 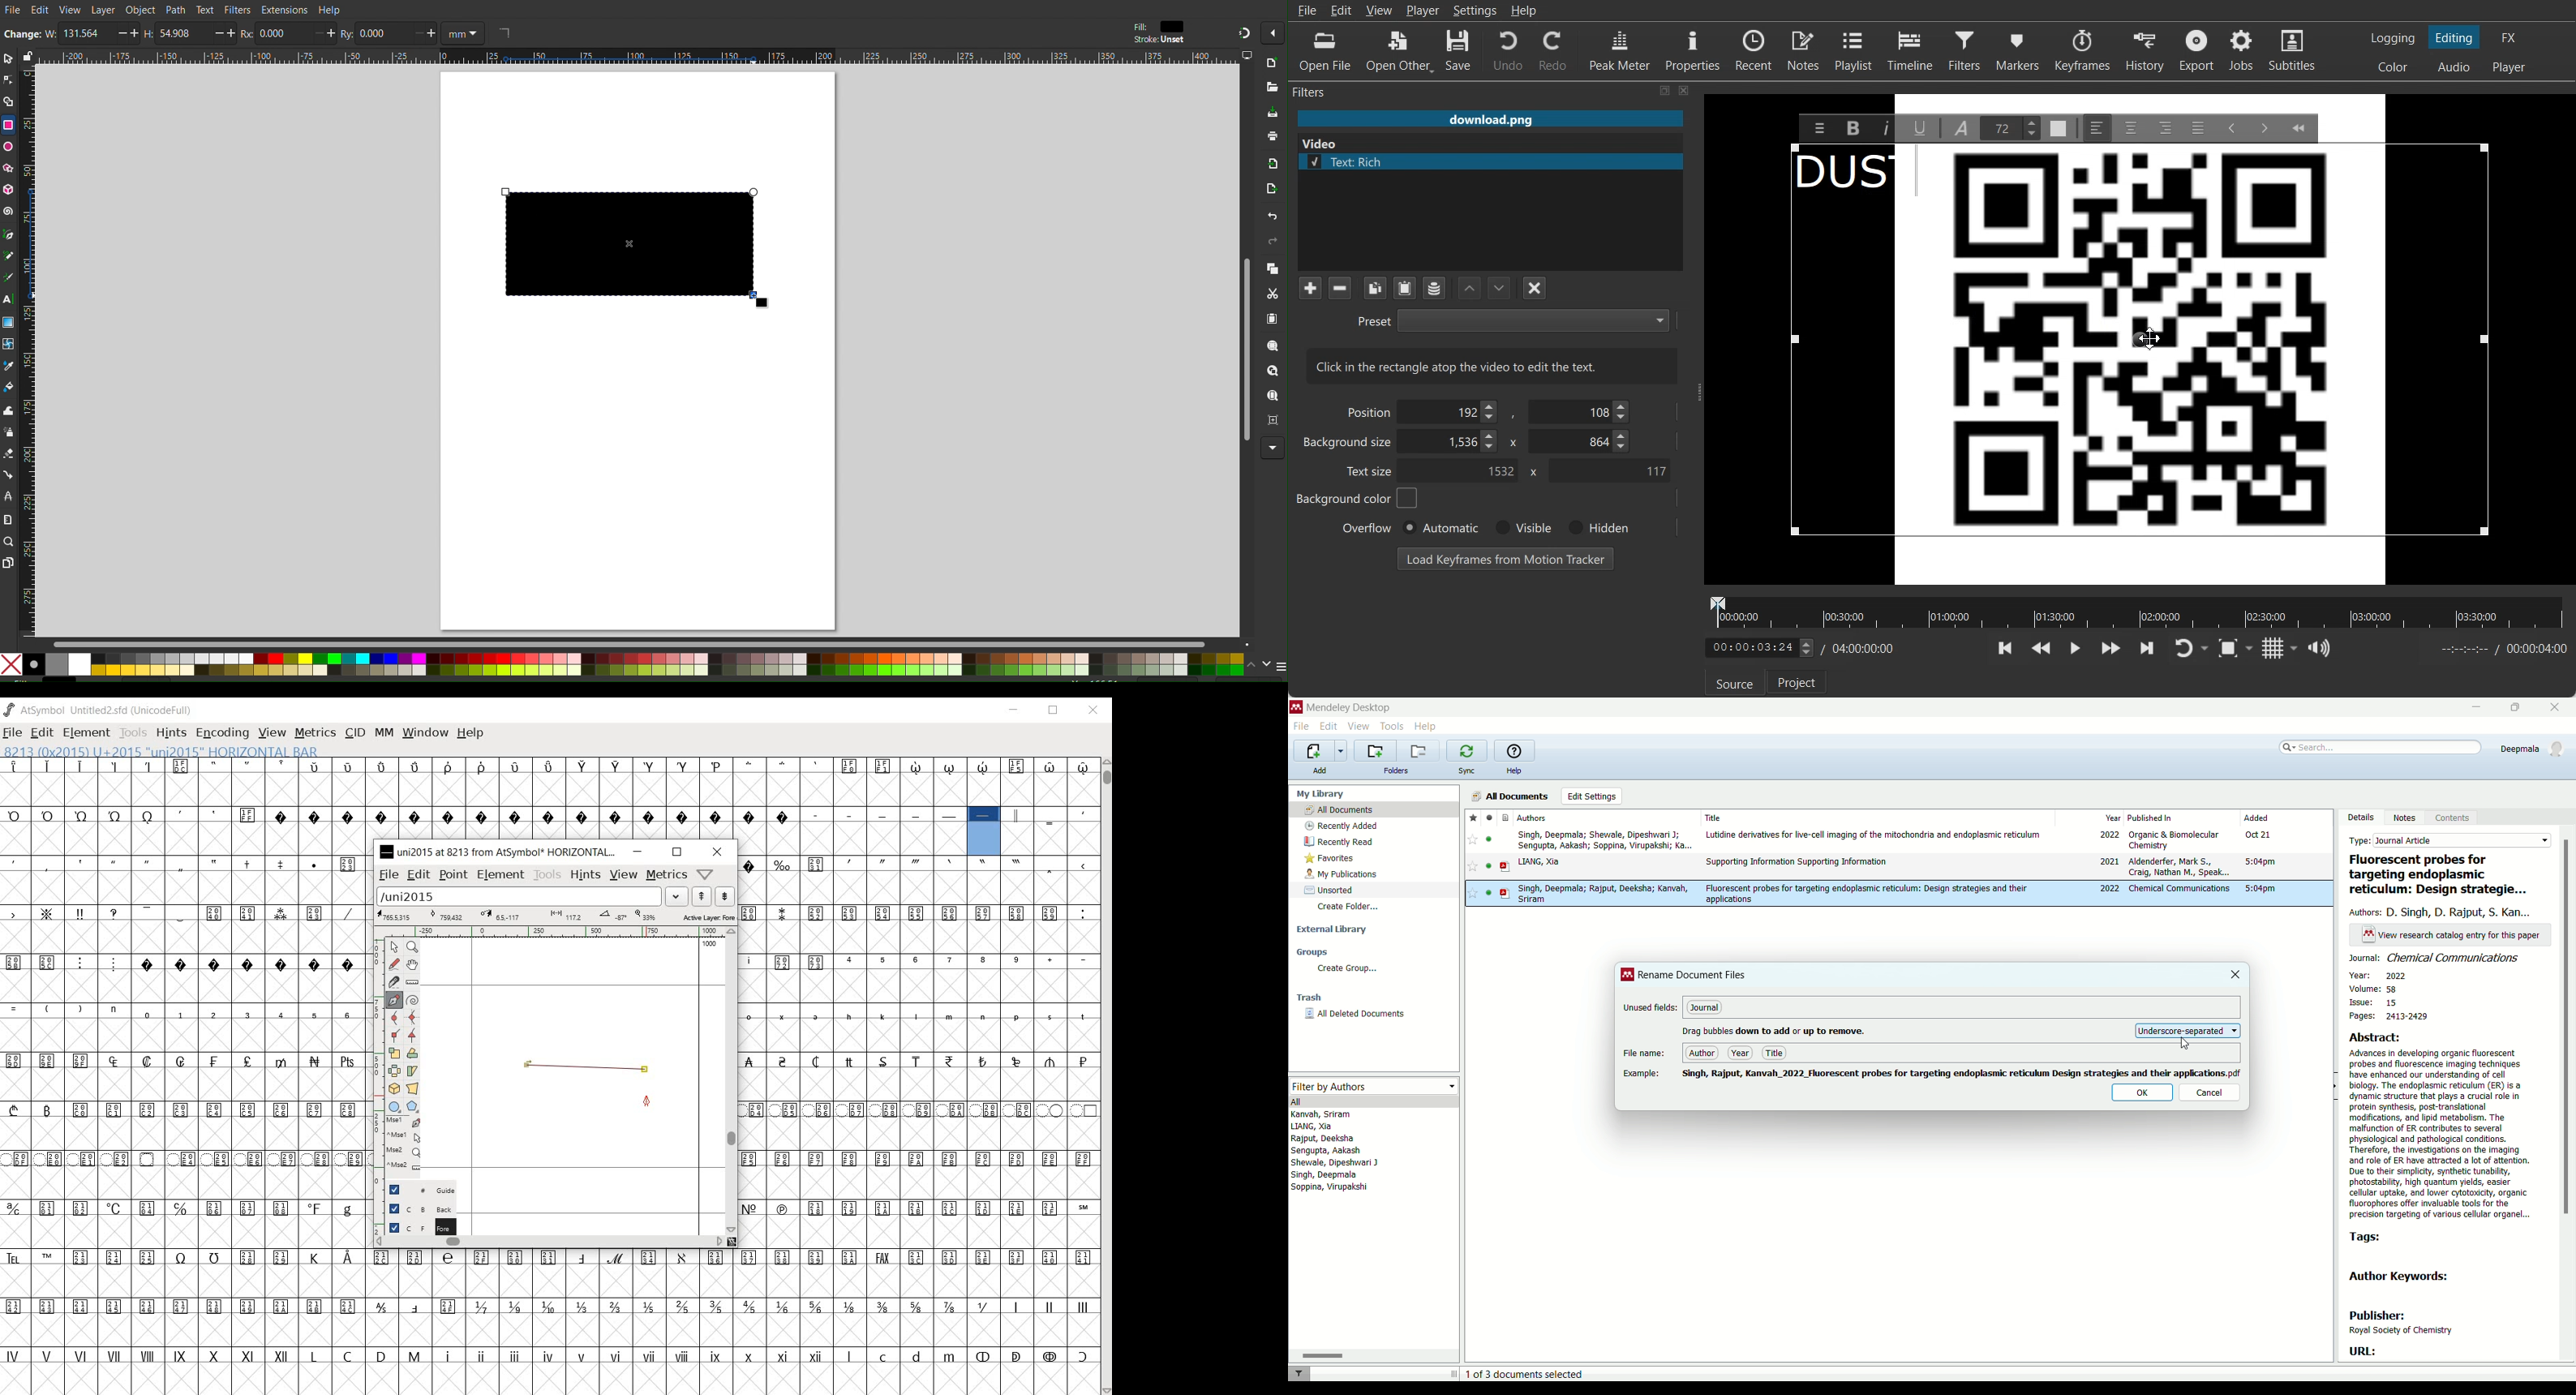 What do you see at coordinates (11, 8) in the screenshot?
I see `File` at bounding box center [11, 8].